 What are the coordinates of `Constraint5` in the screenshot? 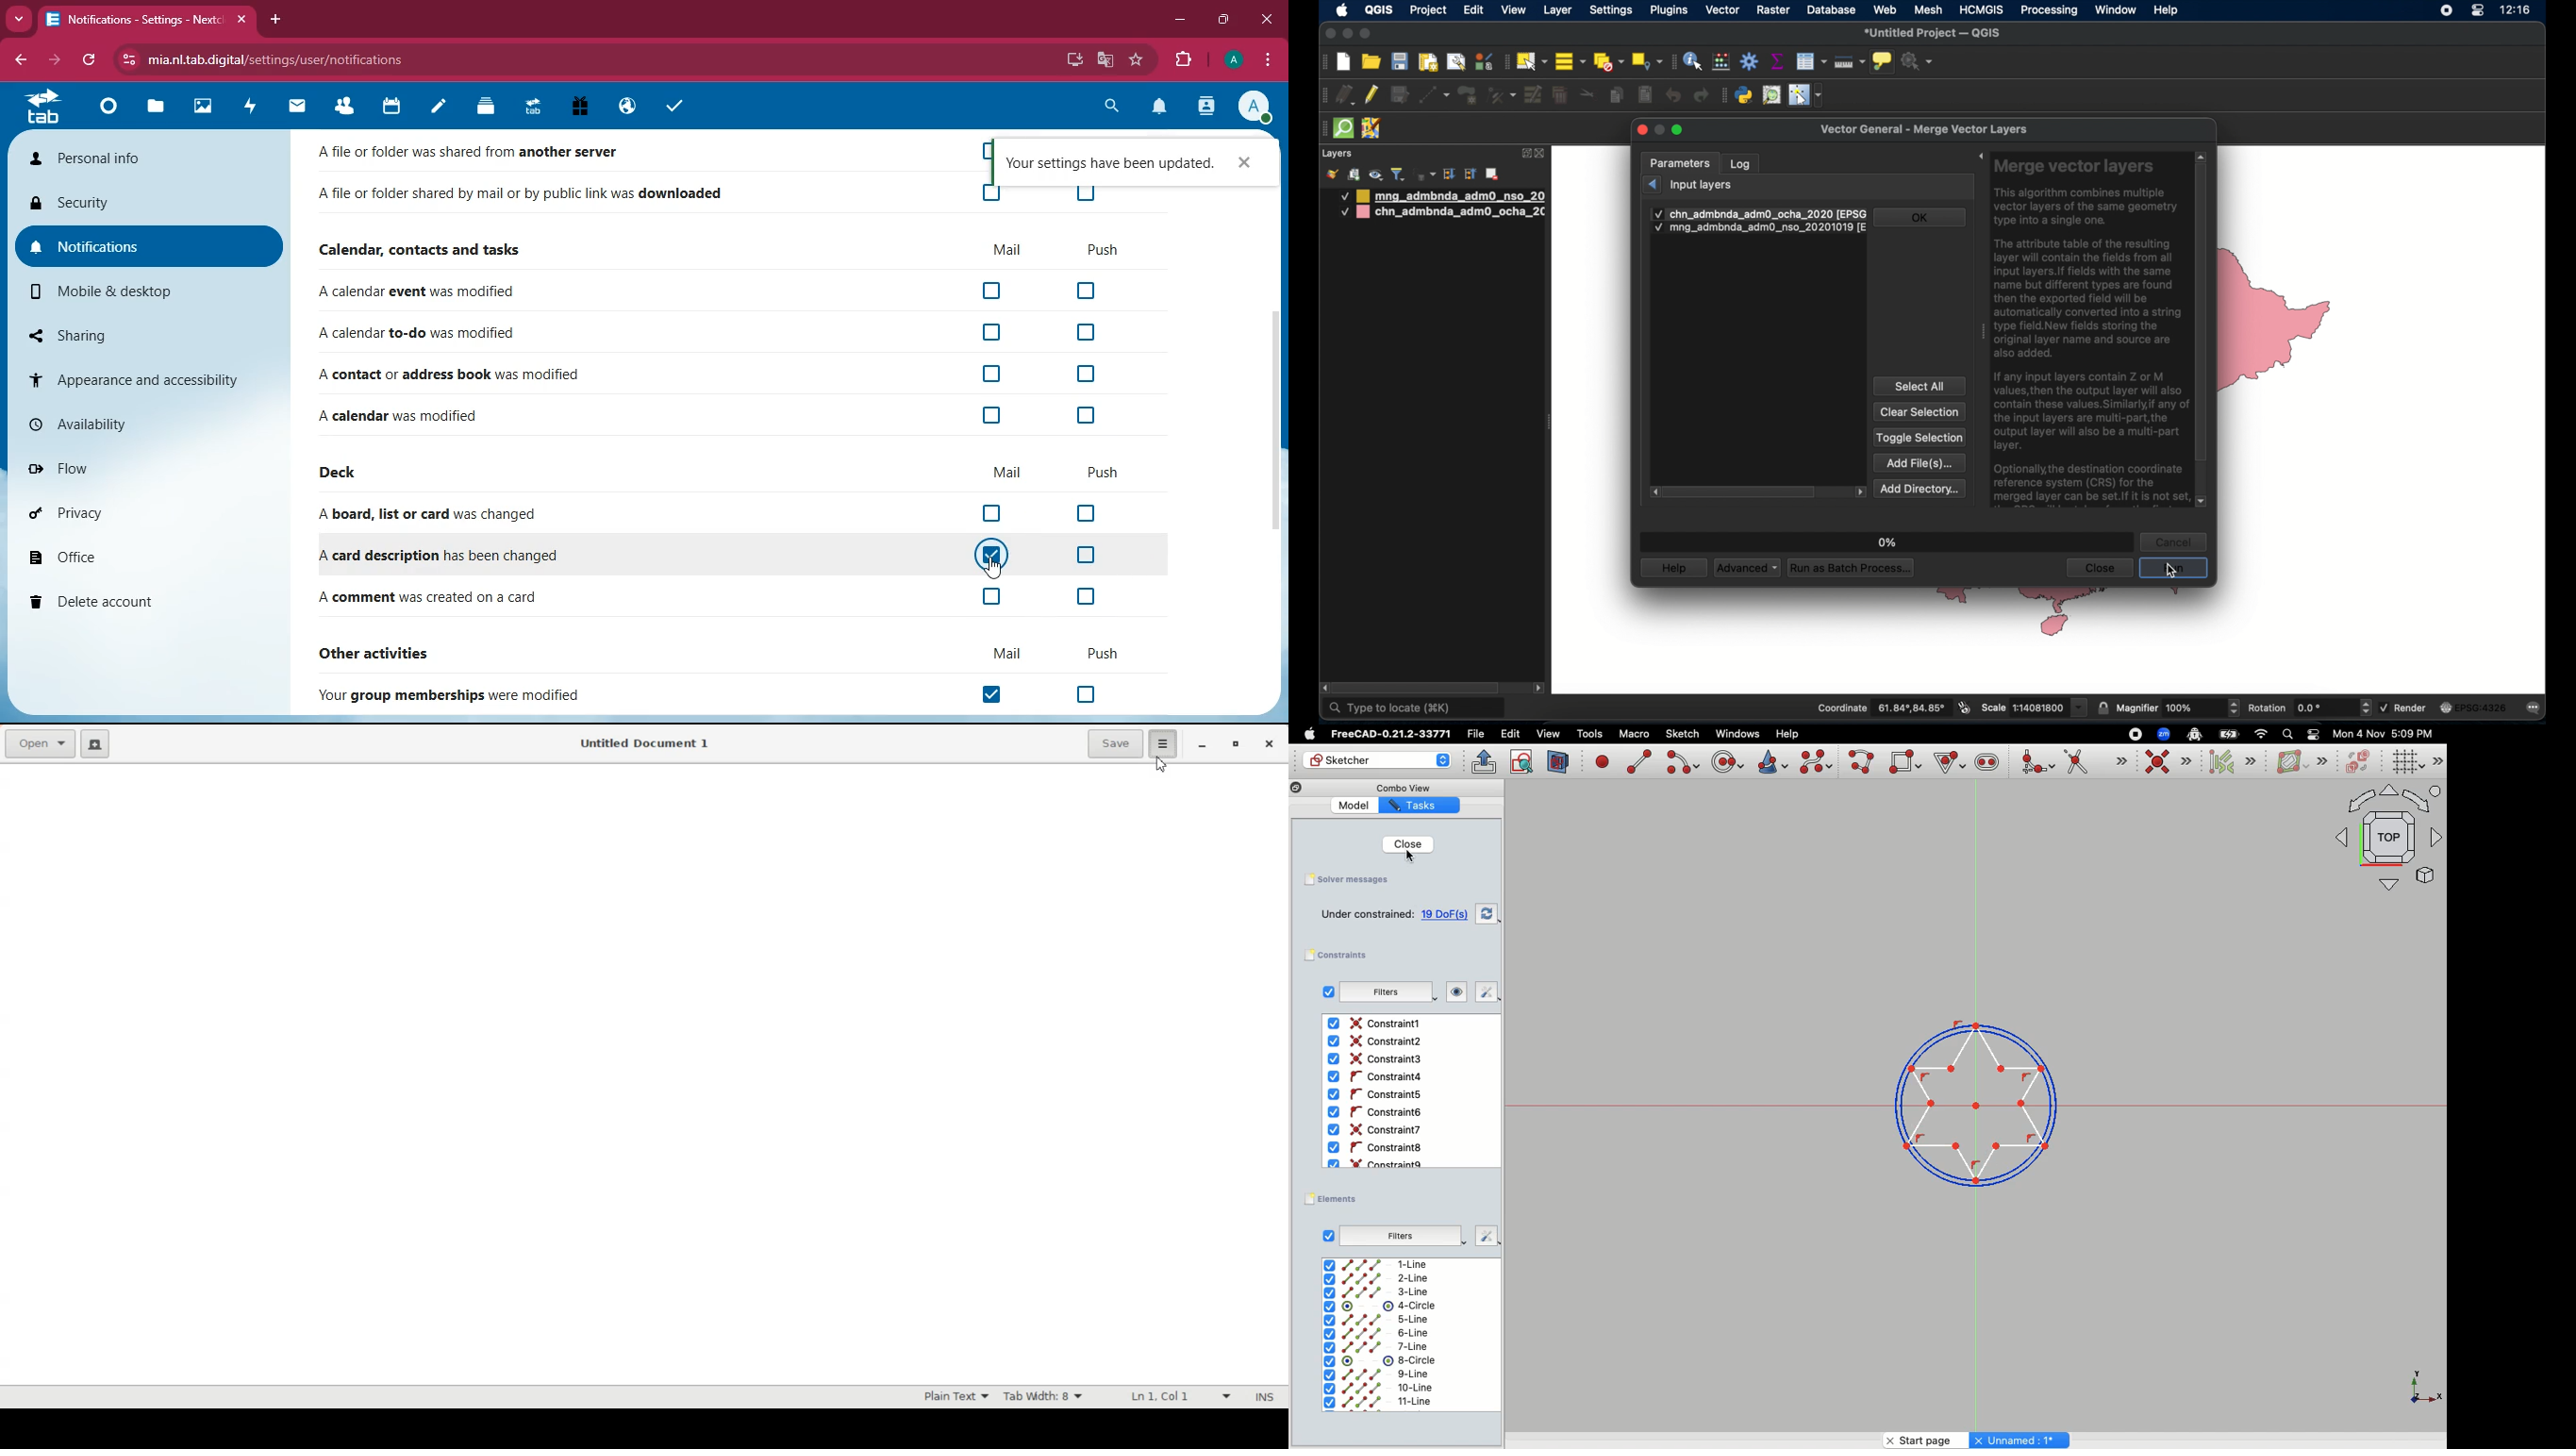 It's located at (1375, 1095).